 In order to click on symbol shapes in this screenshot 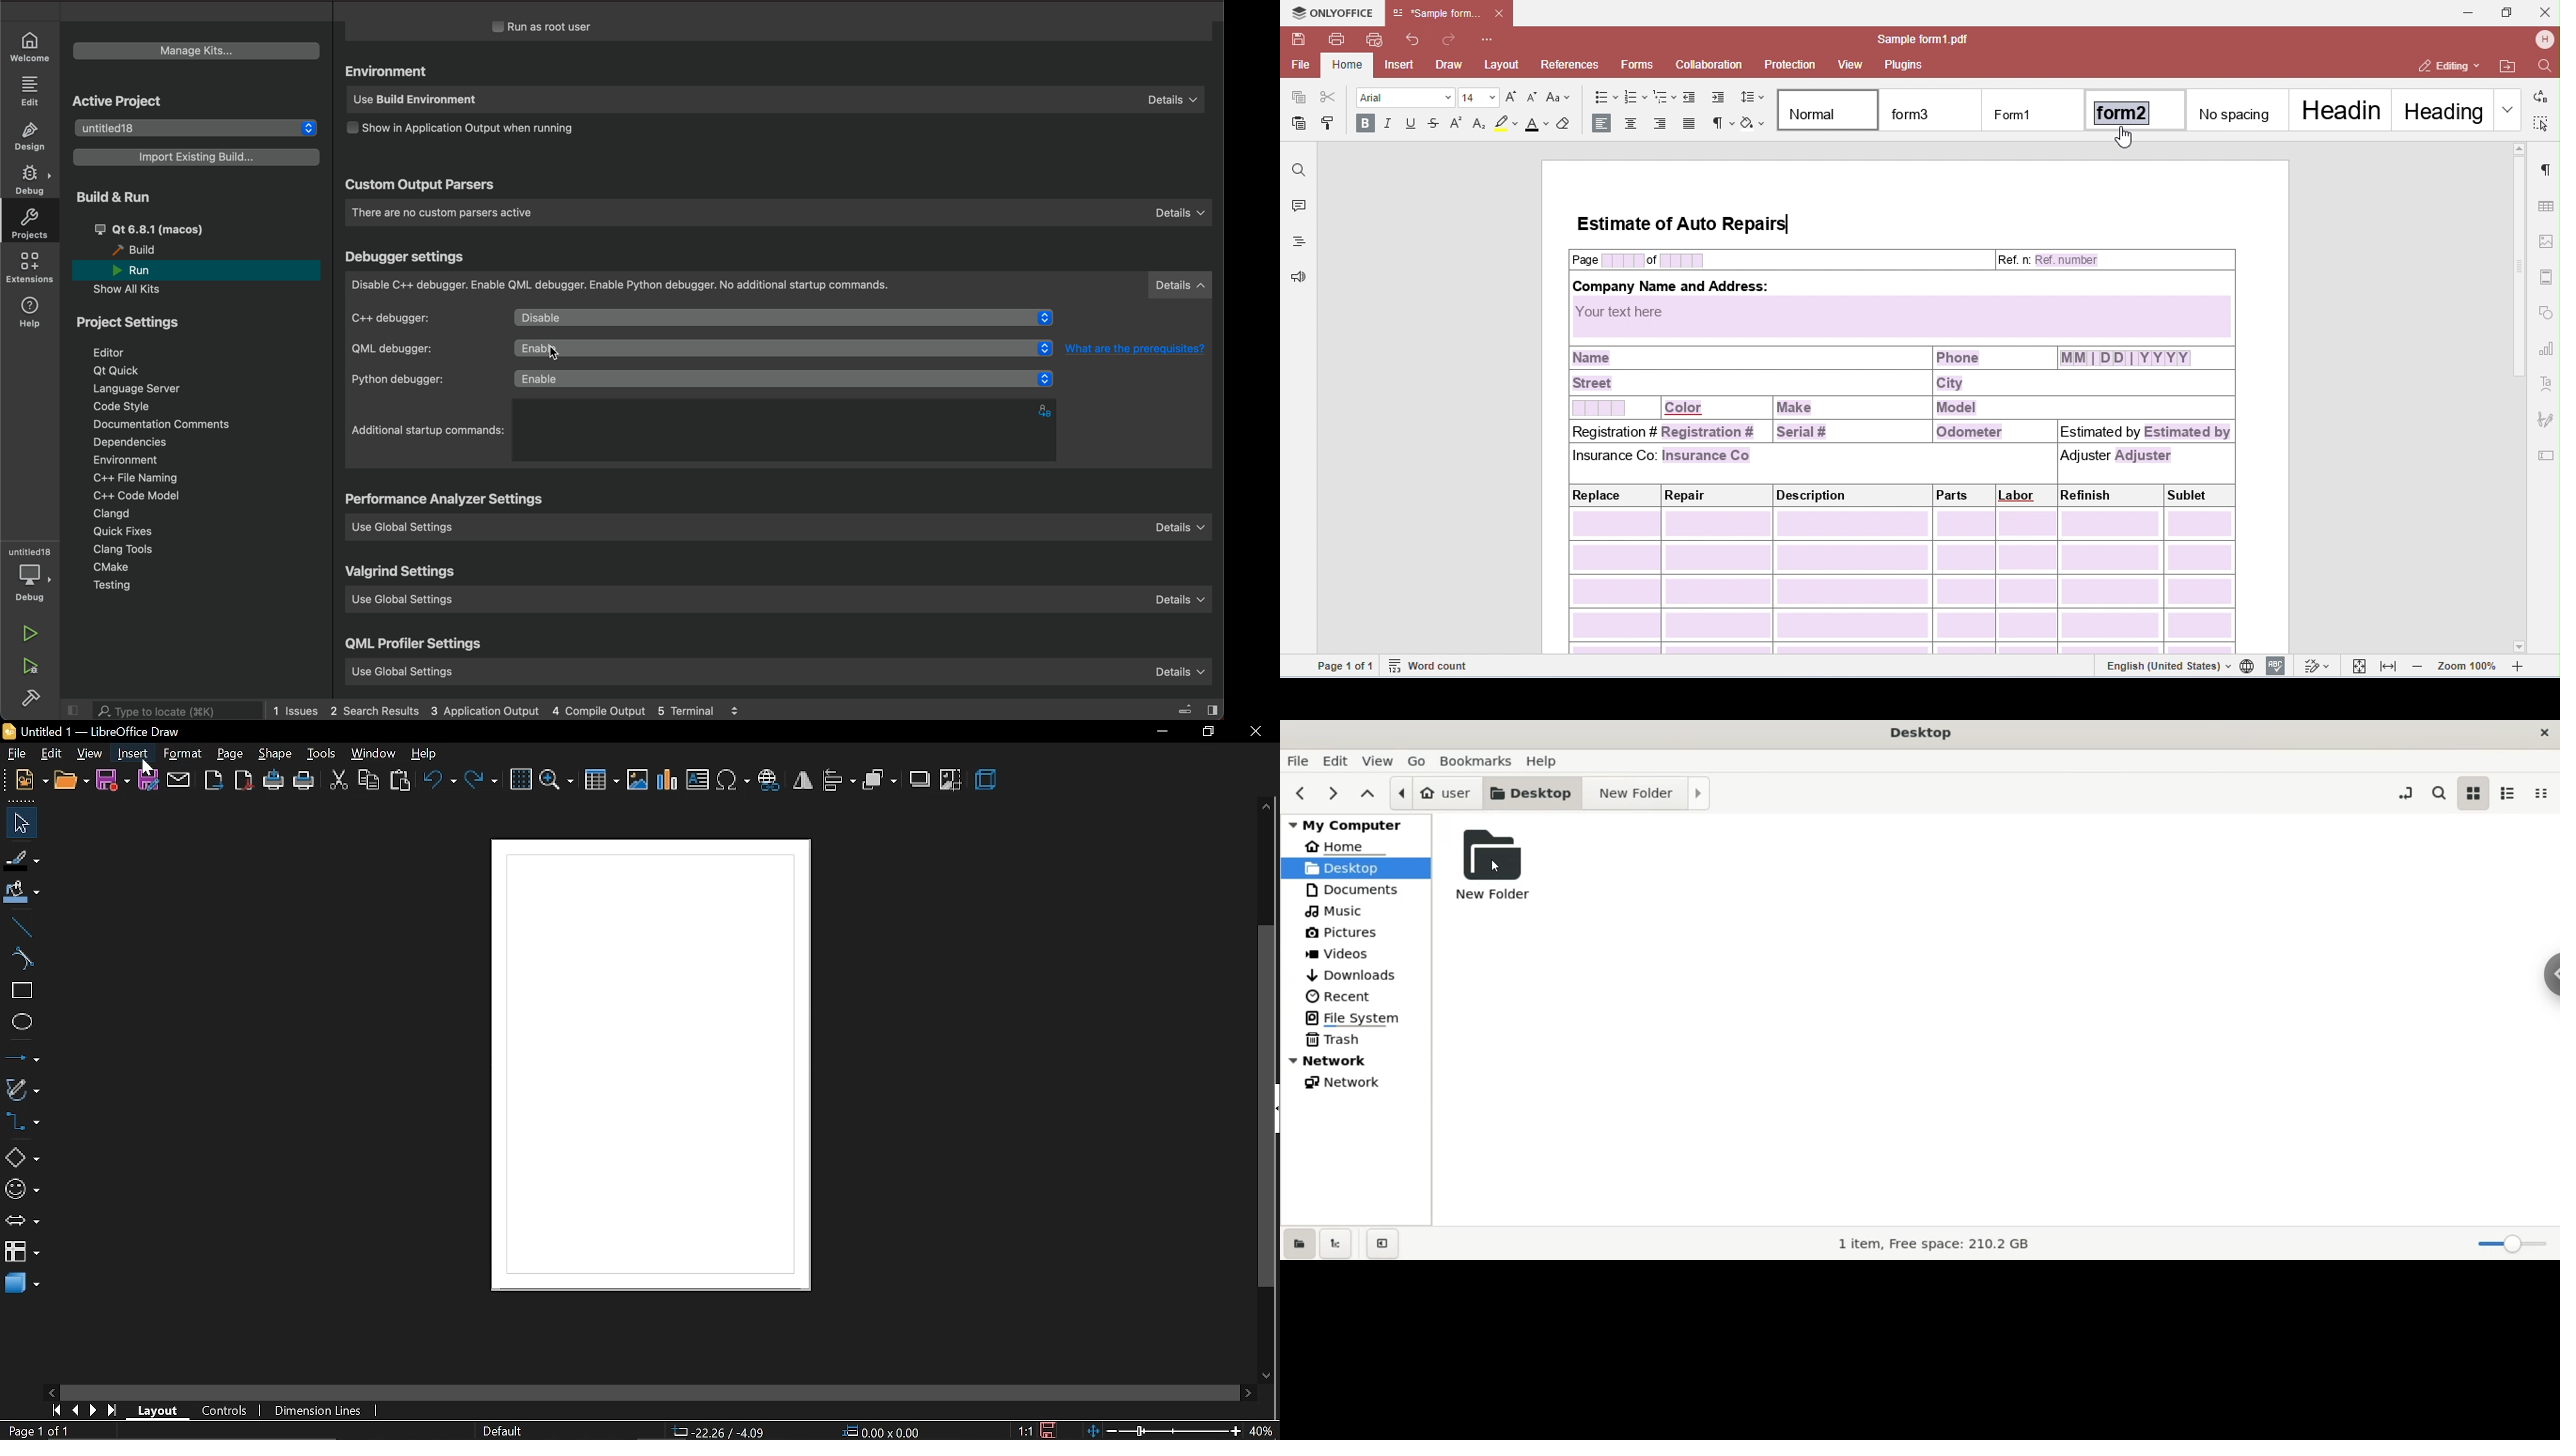, I will do `click(22, 1191)`.